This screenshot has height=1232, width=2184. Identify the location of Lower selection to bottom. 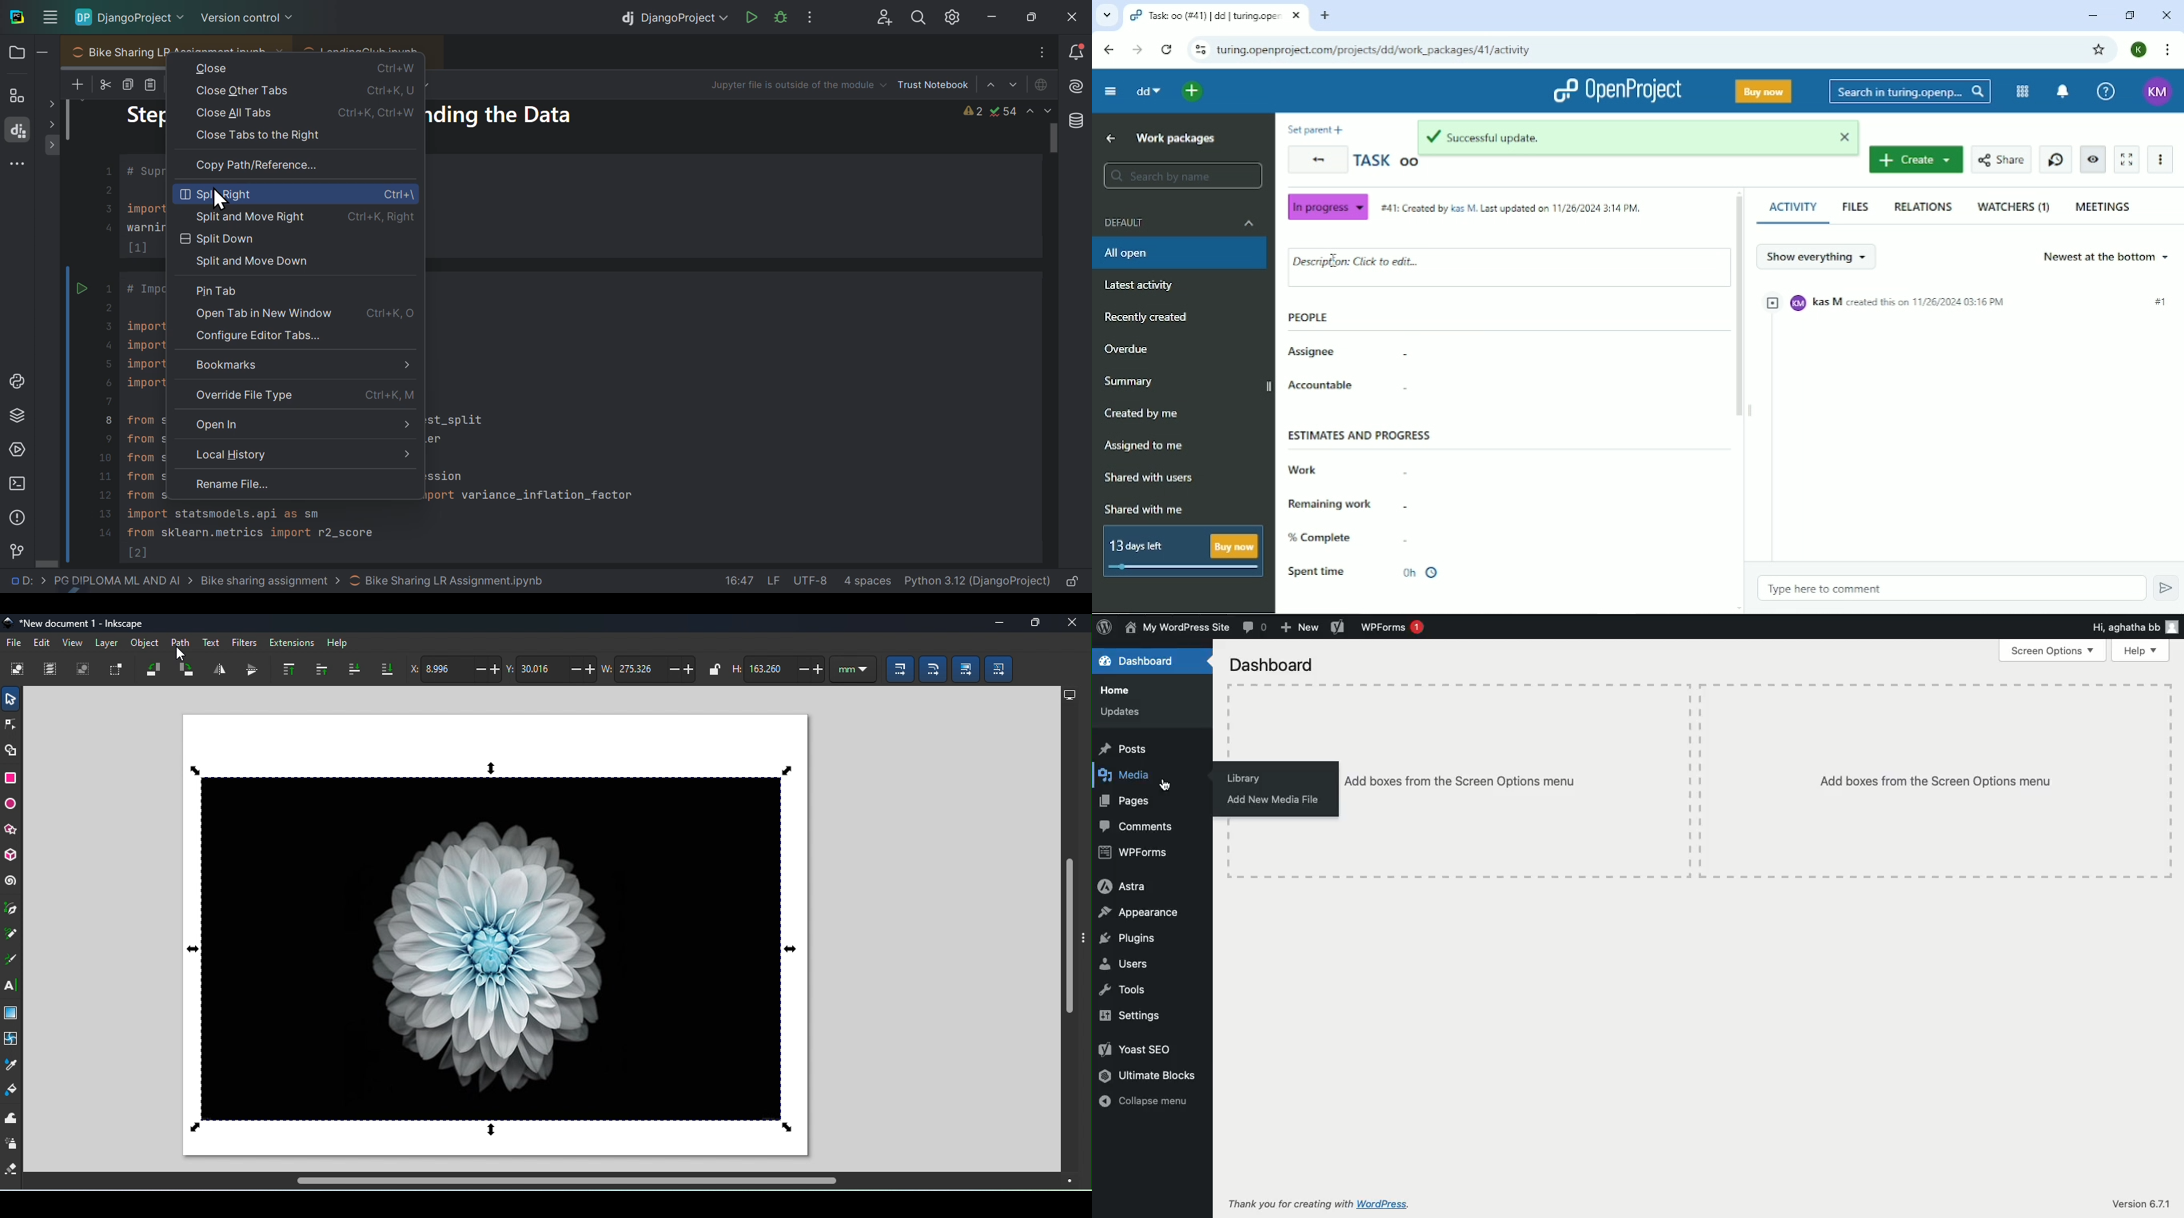
(387, 667).